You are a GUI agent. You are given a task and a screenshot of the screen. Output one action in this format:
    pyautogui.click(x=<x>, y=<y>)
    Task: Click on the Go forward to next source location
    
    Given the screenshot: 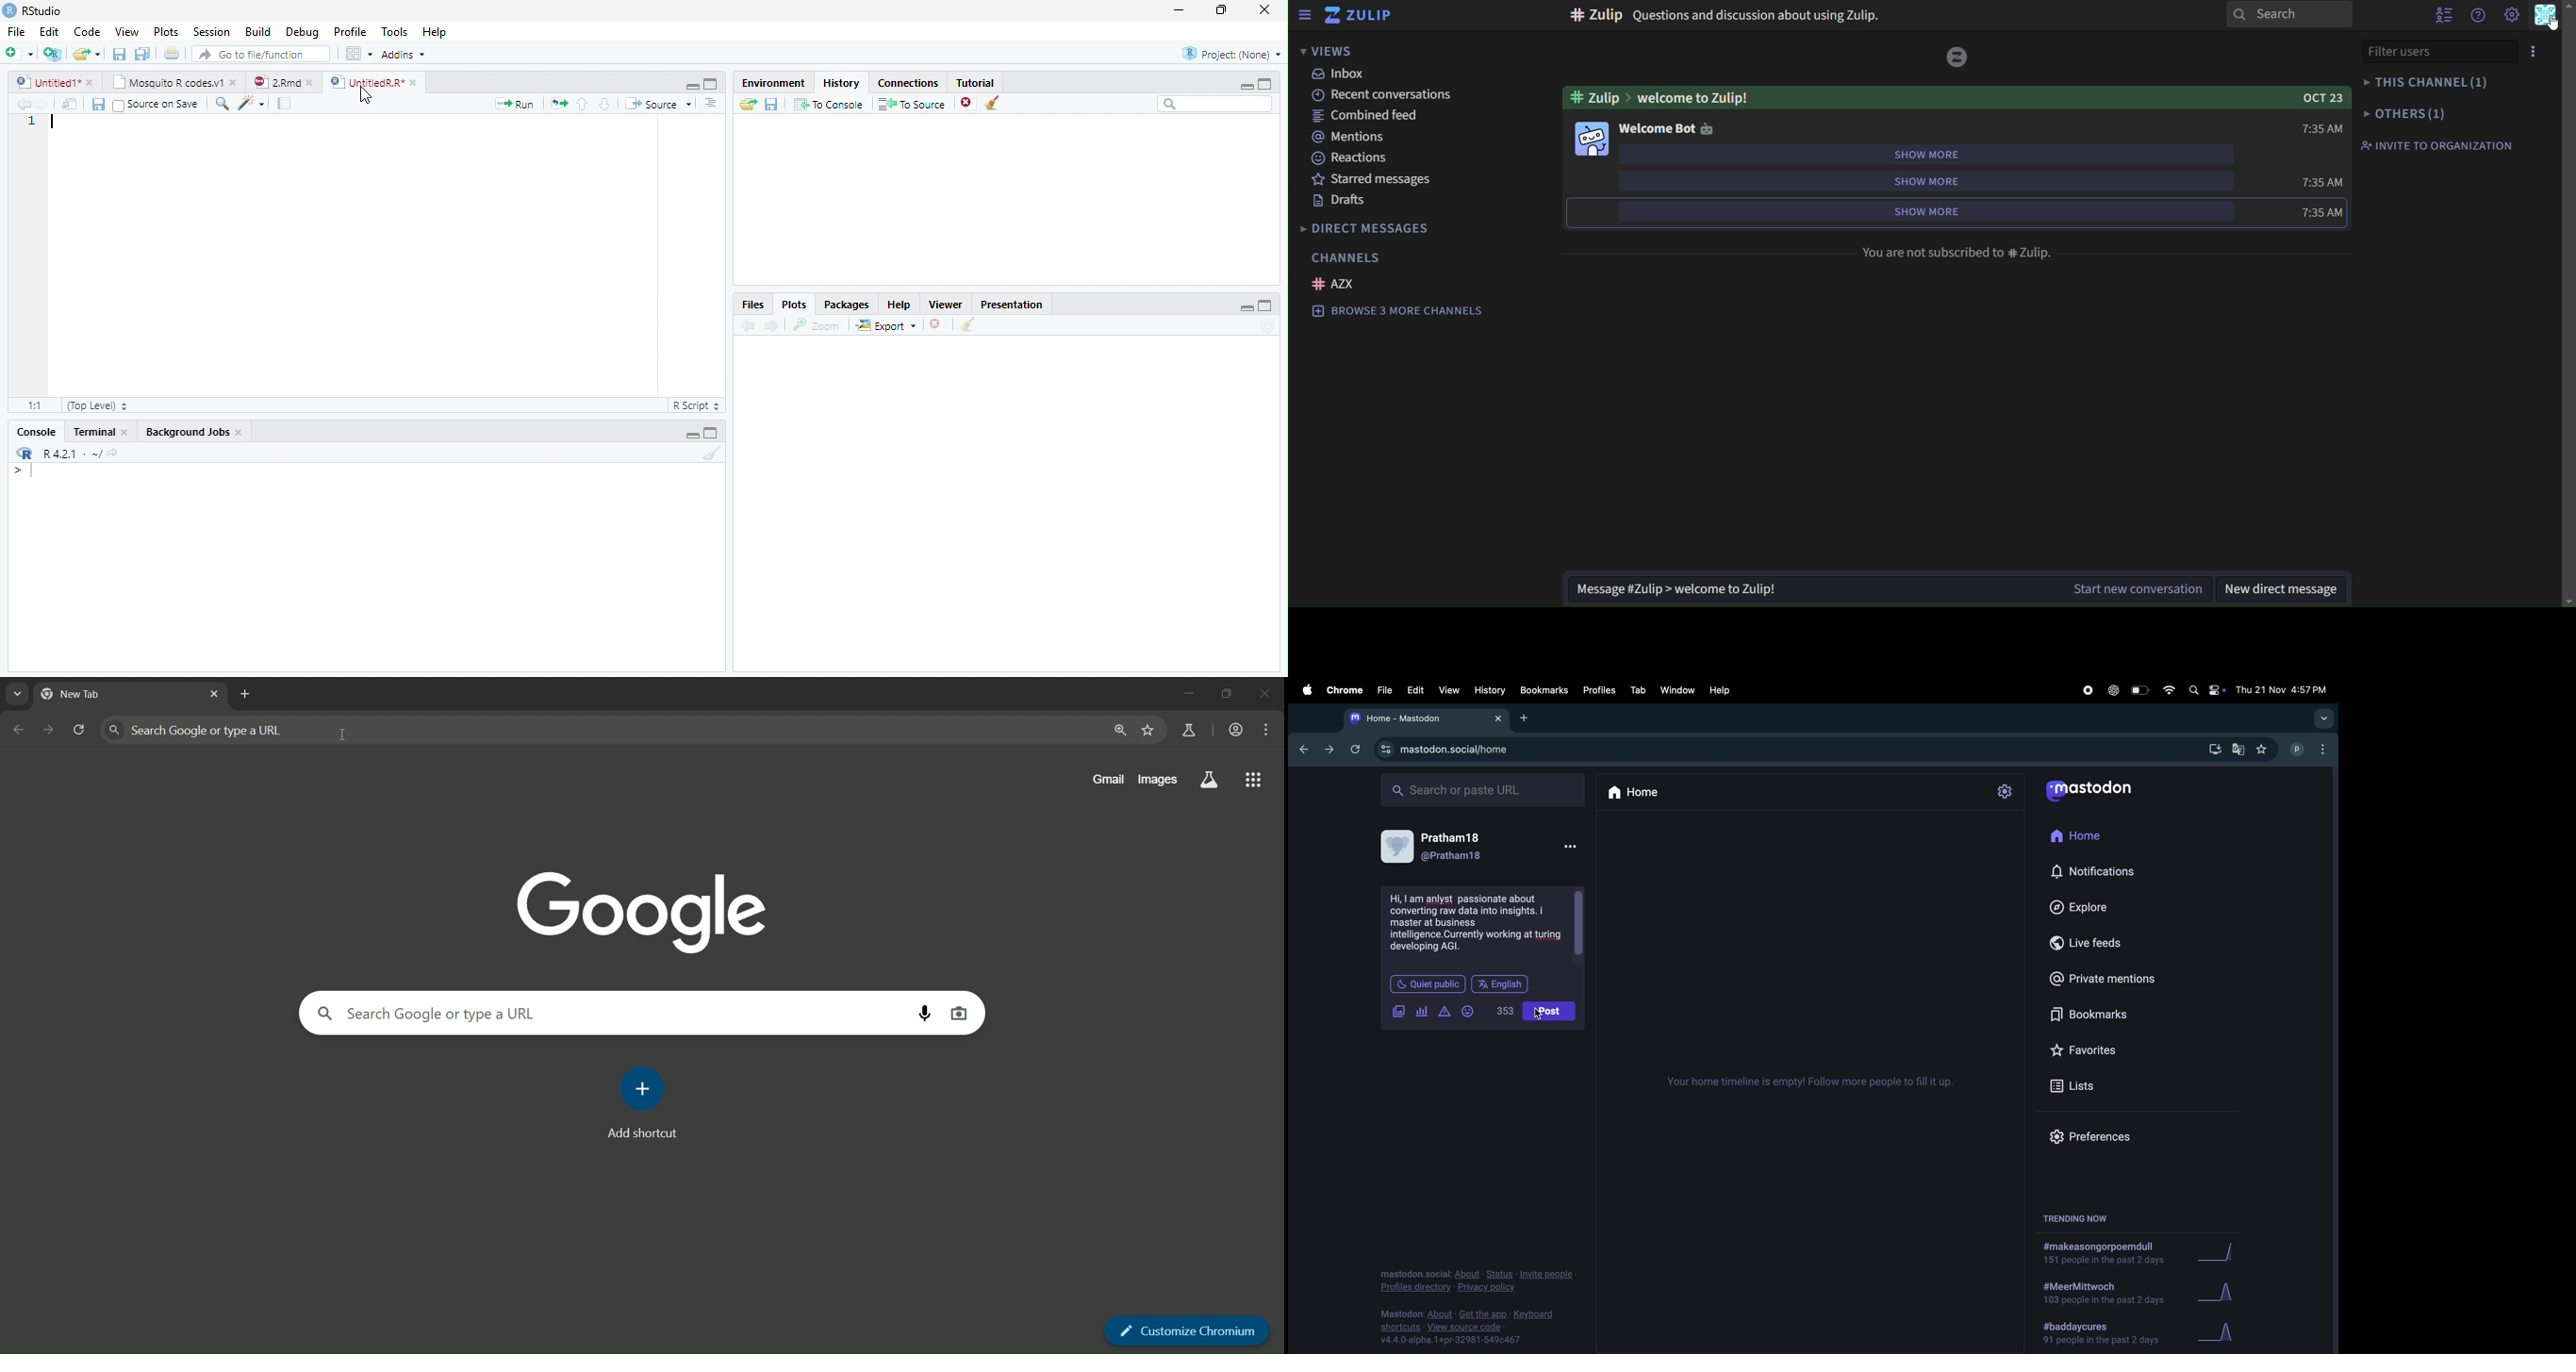 What is the action you would take?
    pyautogui.click(x=41, y=105)
    